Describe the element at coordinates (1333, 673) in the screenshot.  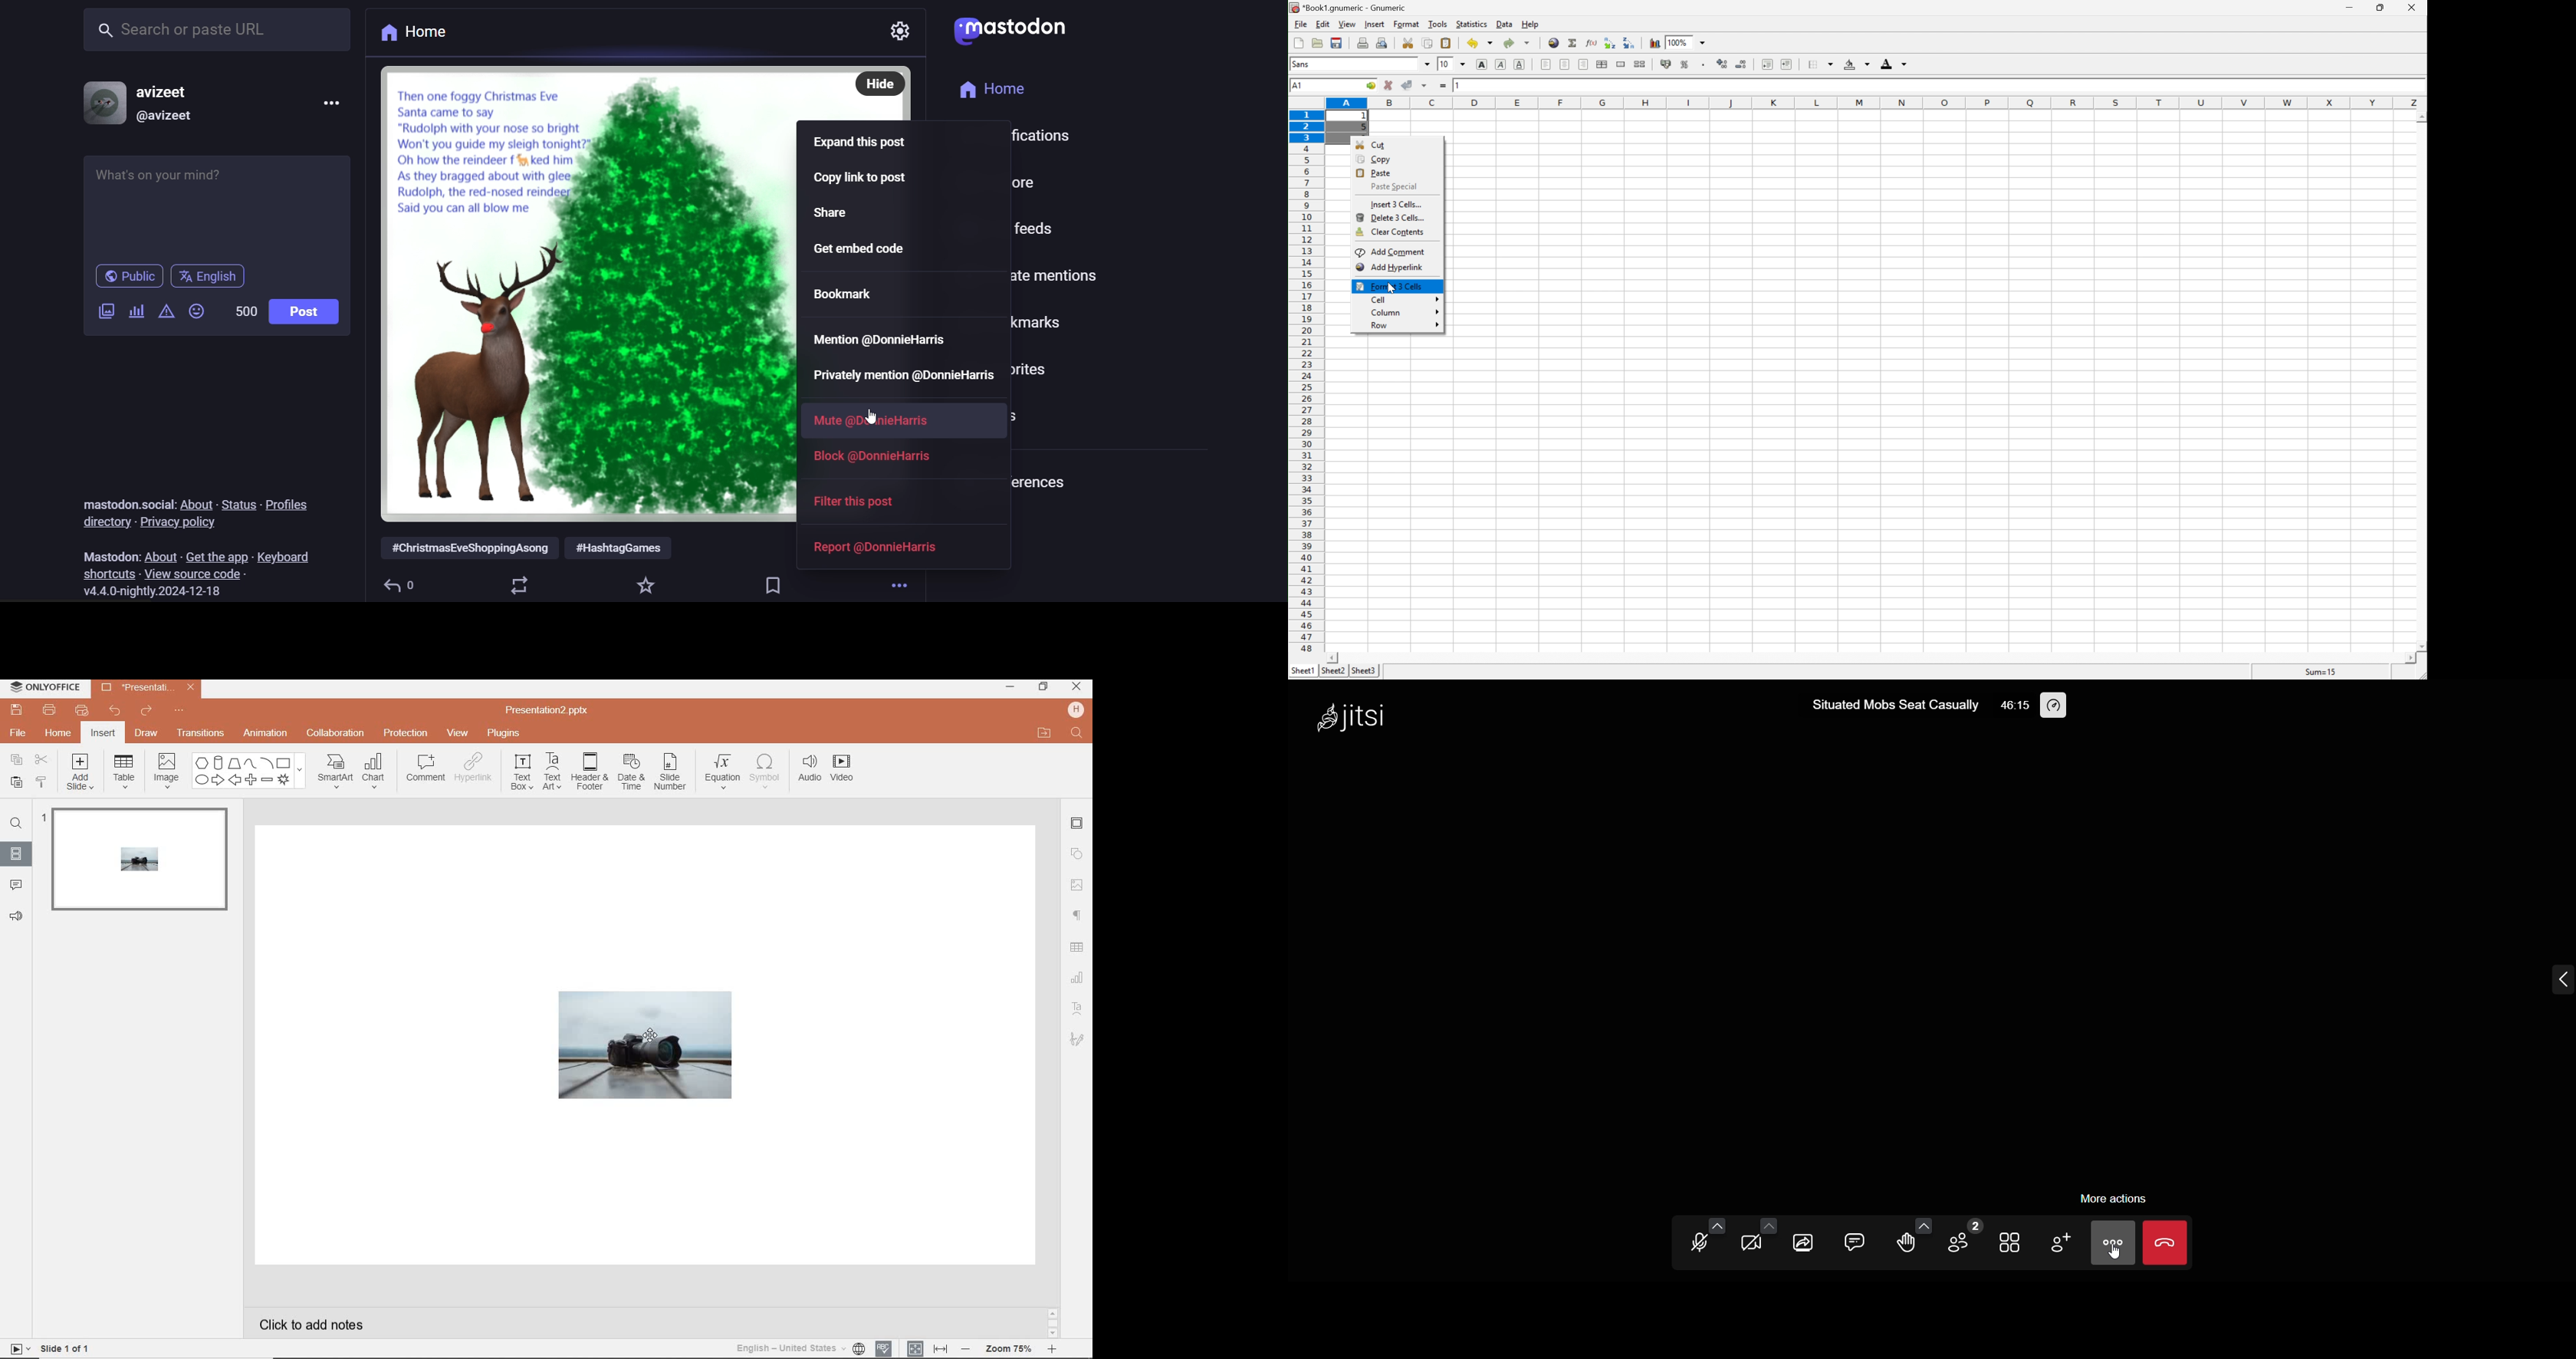
I see `sheet2` at that location.